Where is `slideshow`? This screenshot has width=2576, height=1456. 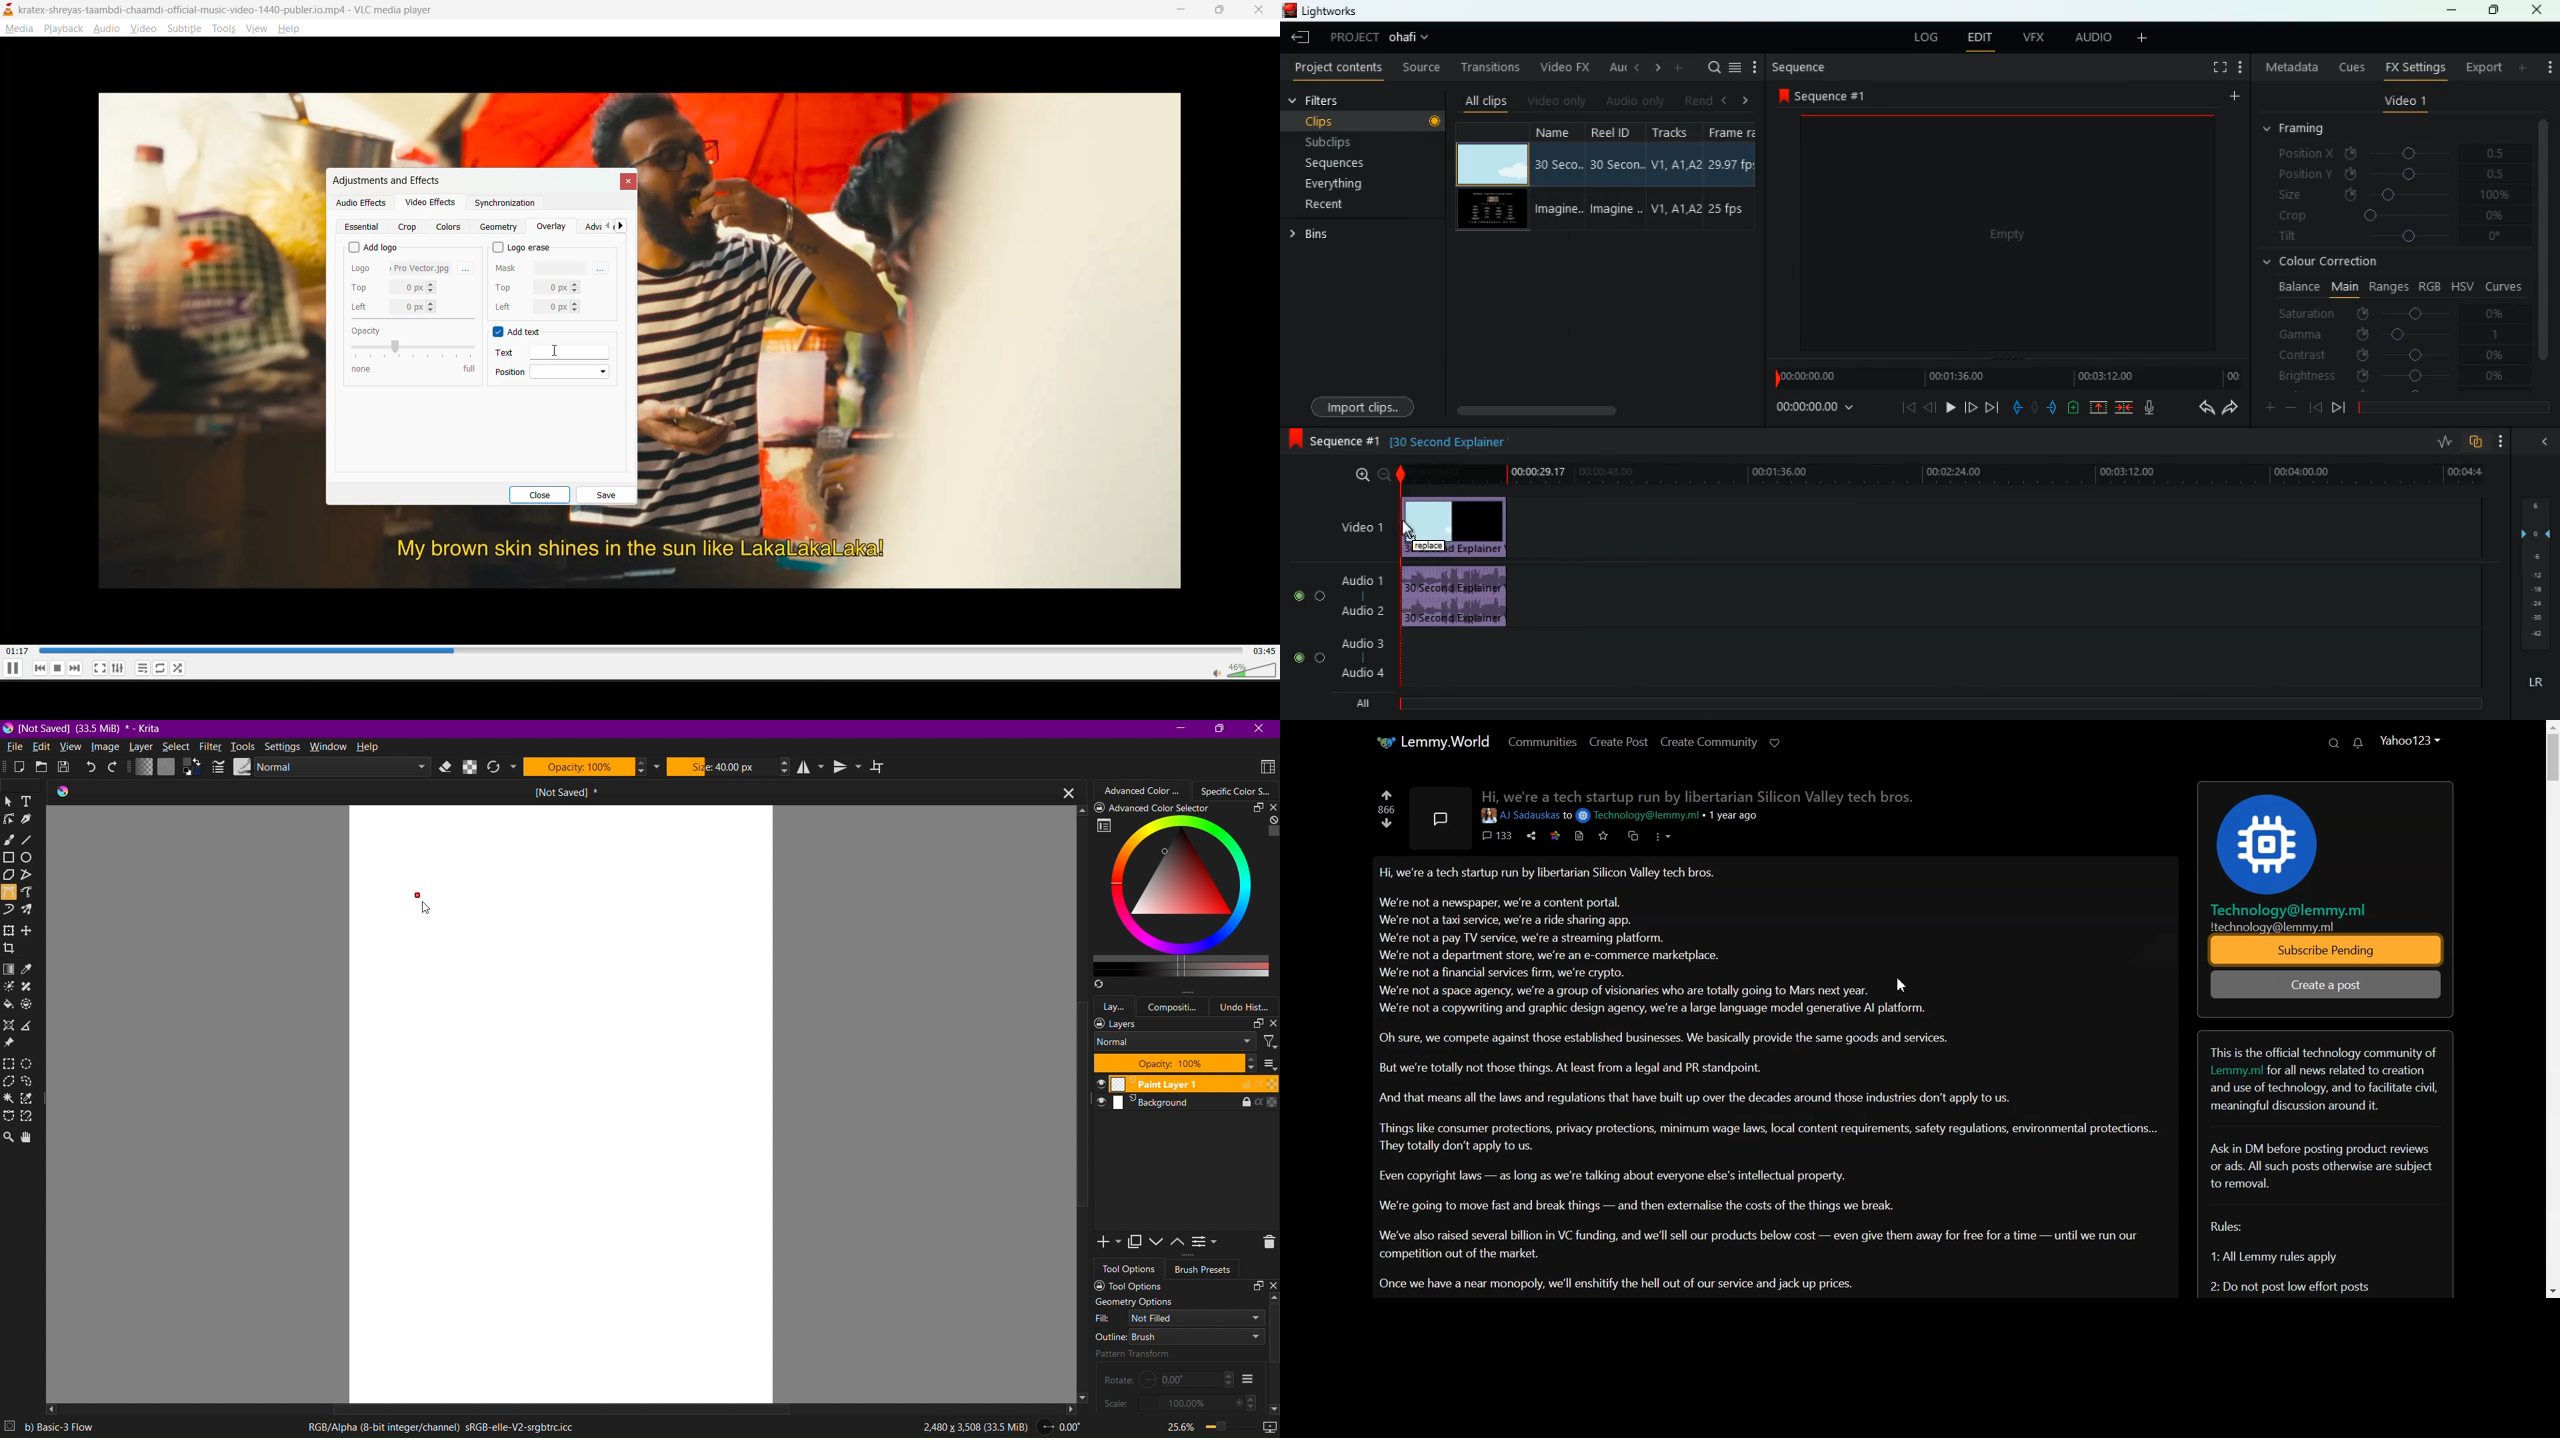
slideshow is located at coordinates (1267, 1424).